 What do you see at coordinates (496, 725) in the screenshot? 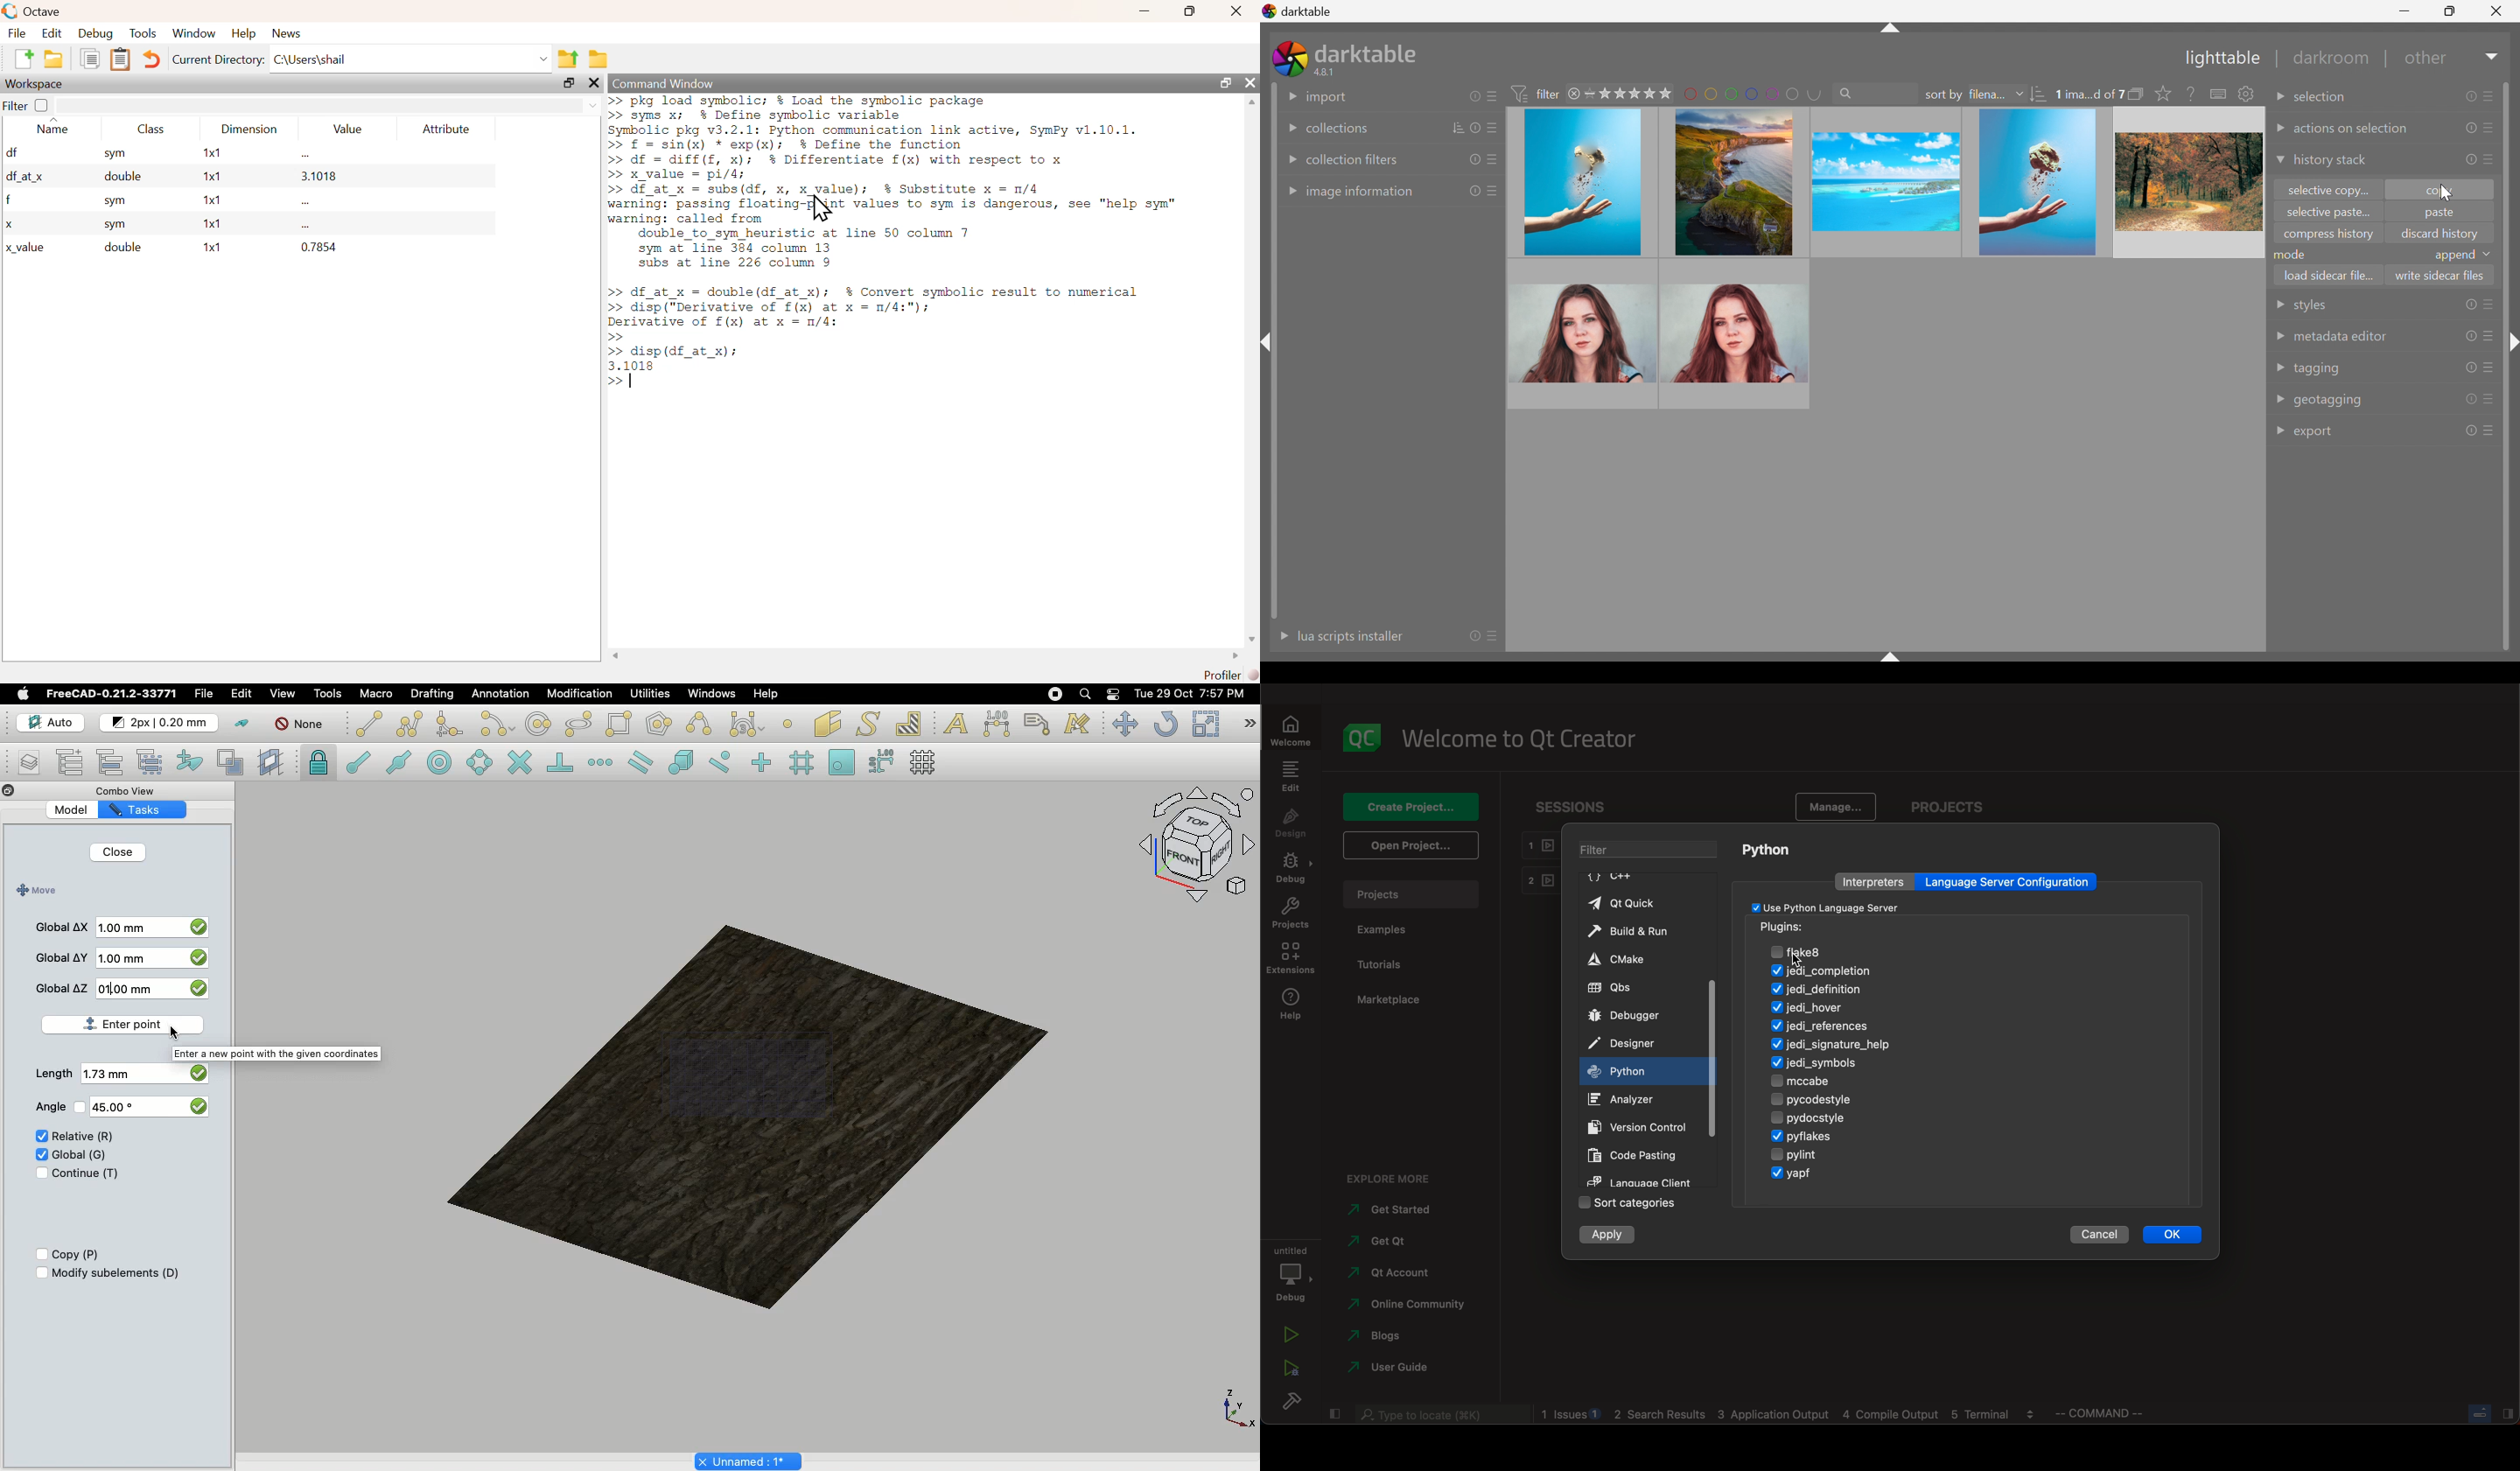
I see `Arc tools` at bounding box center [496, 725].